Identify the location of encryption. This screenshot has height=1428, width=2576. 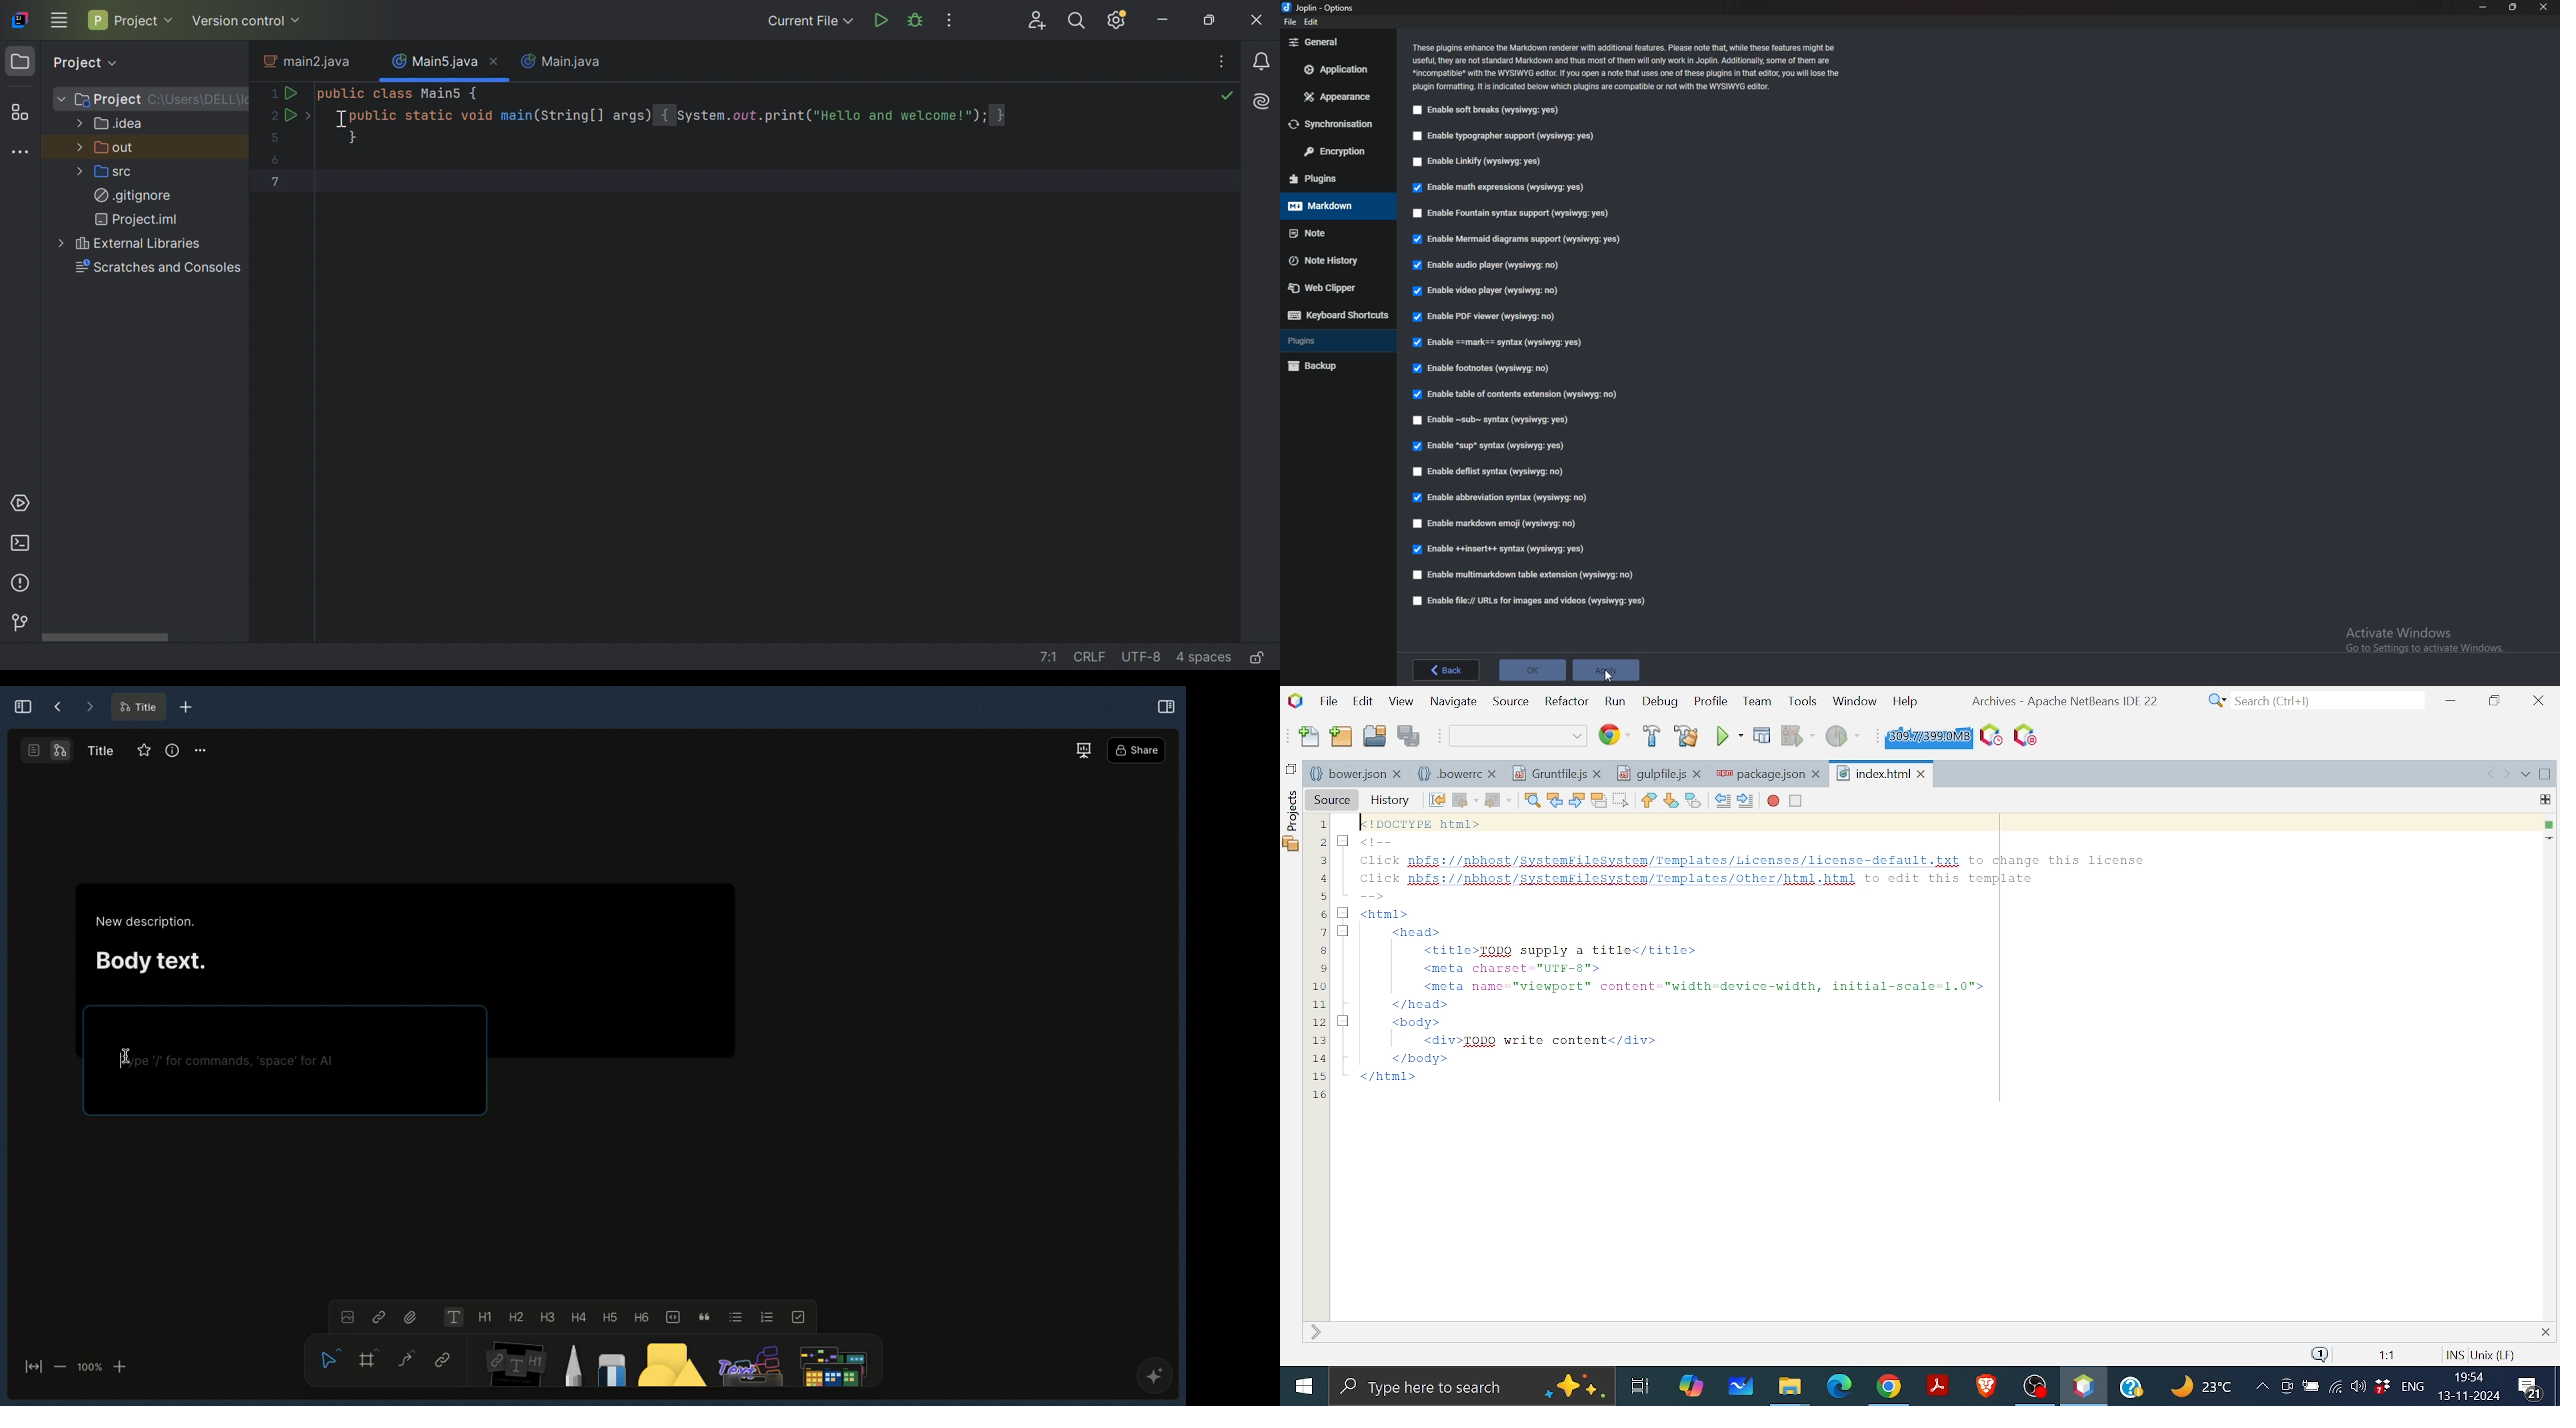
(1337, 151).